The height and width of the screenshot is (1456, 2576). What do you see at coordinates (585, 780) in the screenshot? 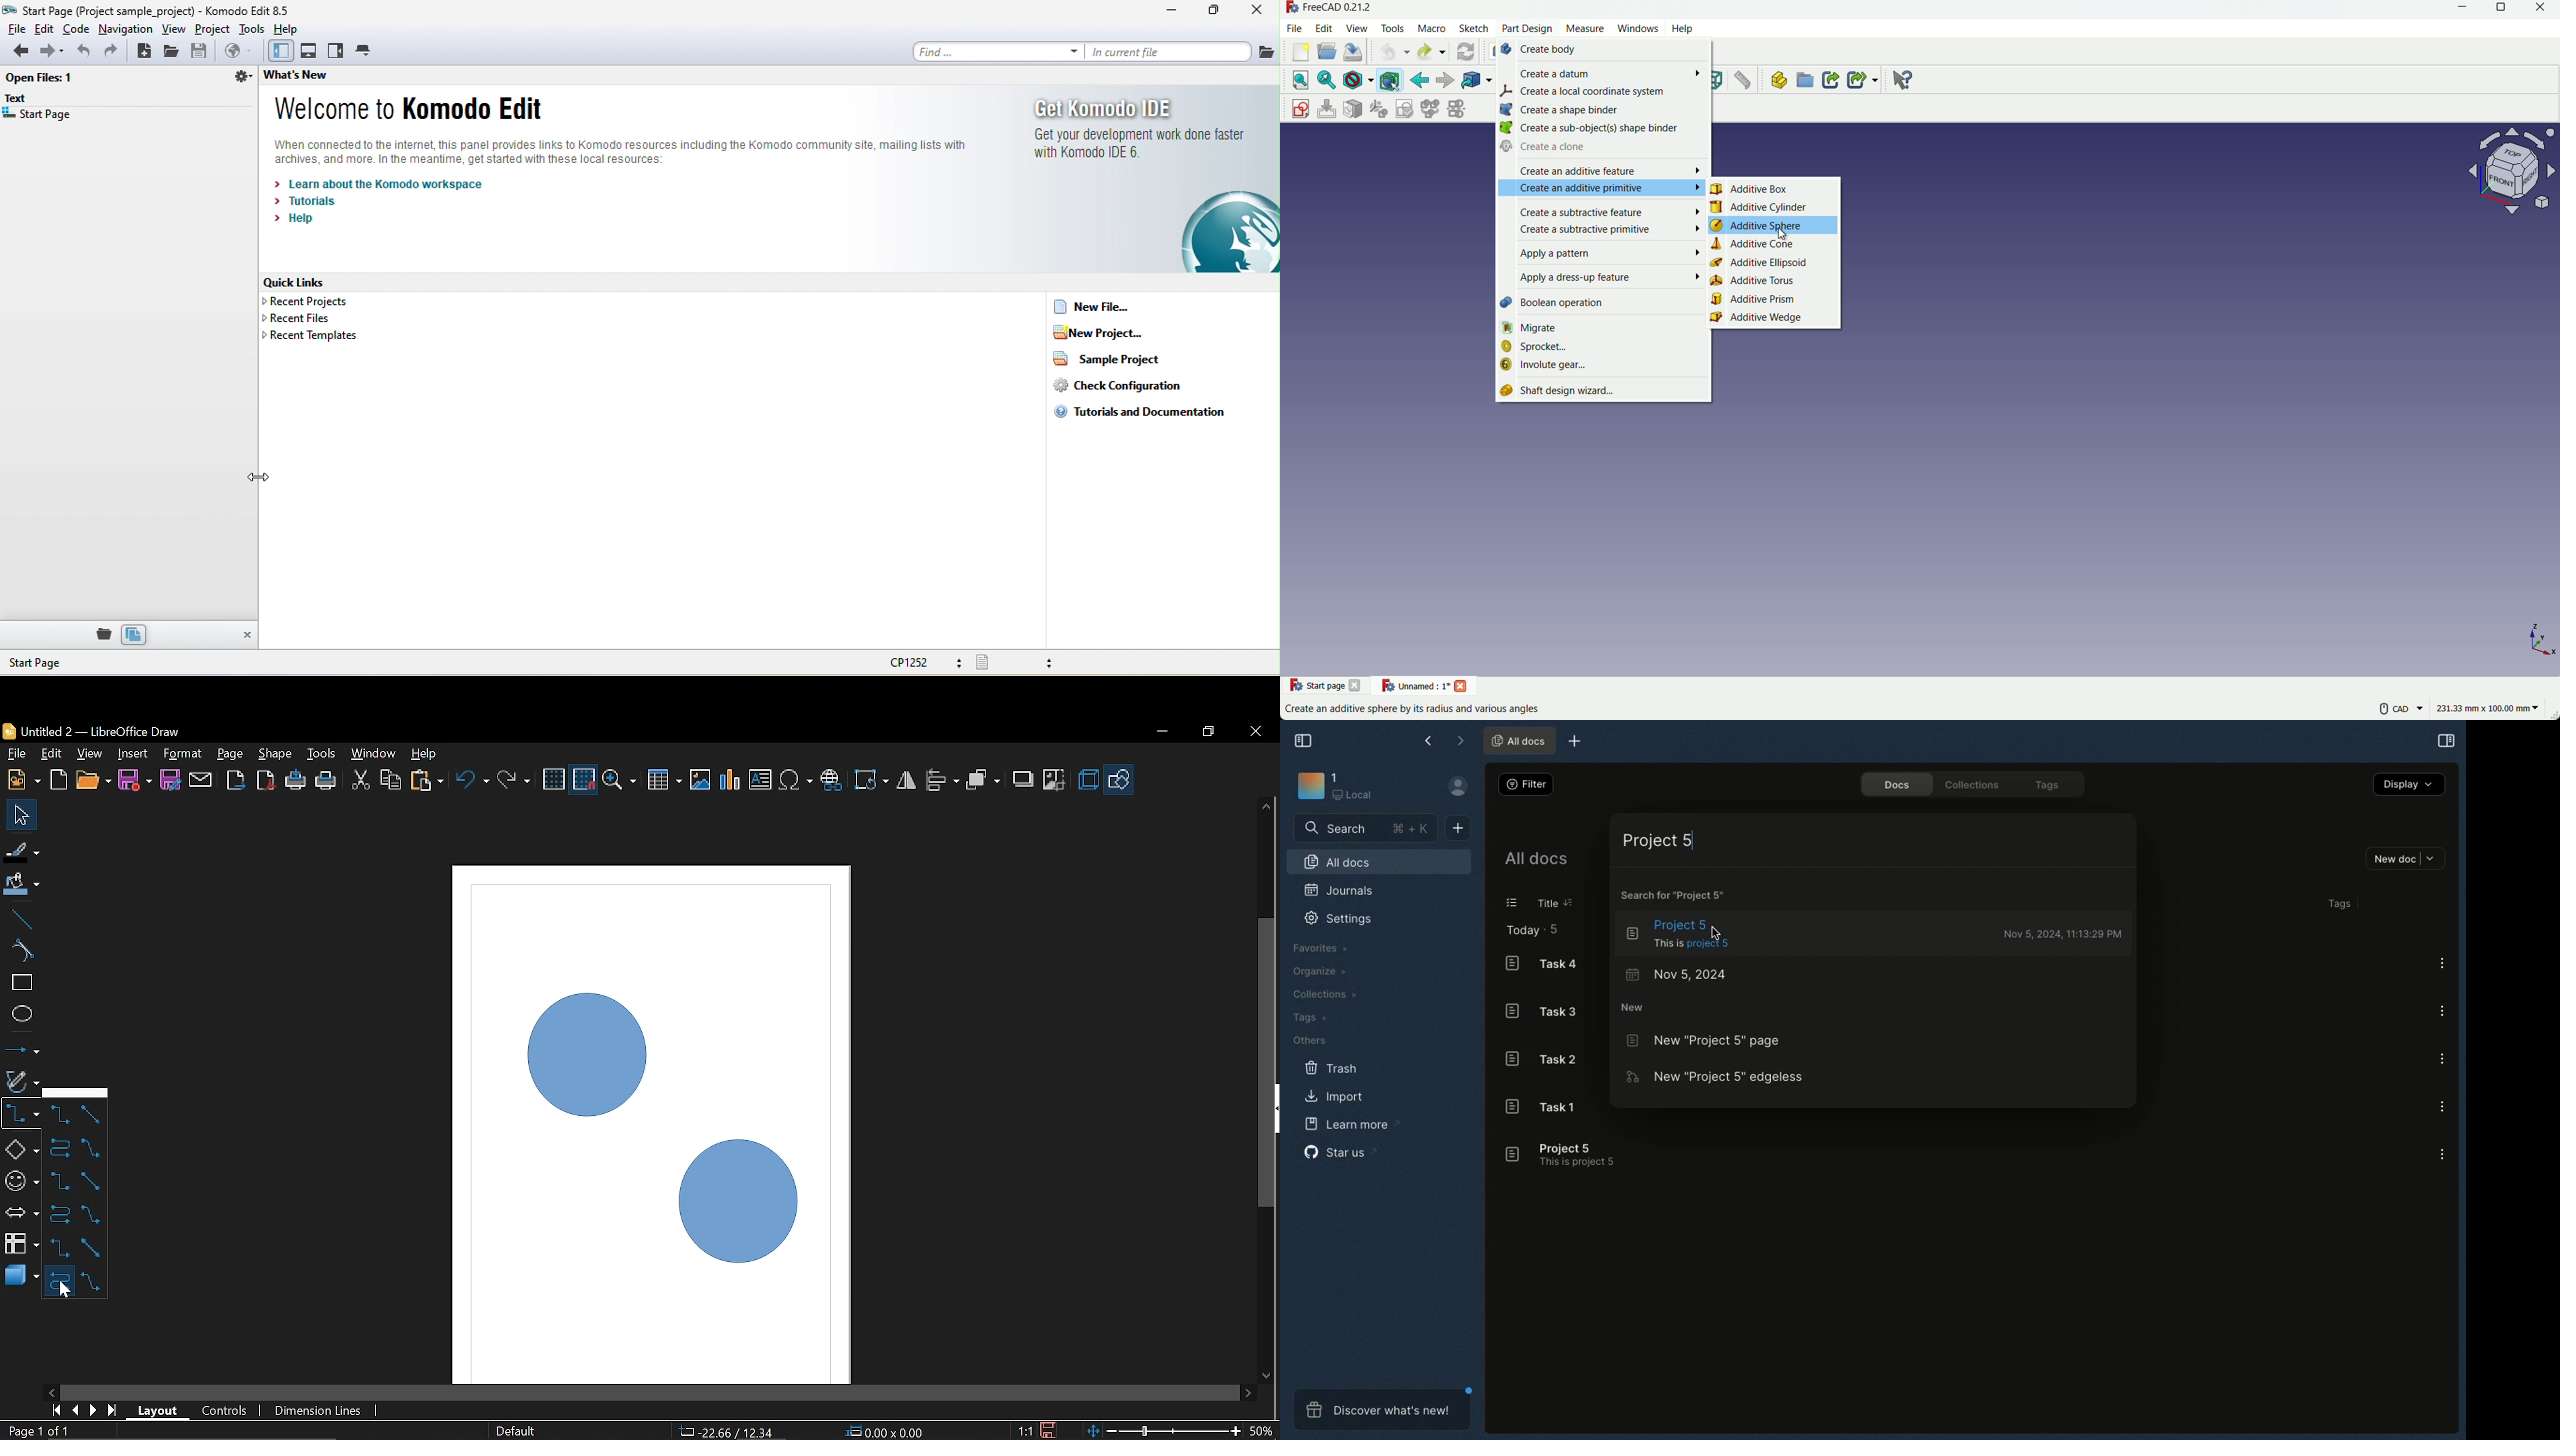
I see `Snap to grid` at bounding box center [585, 780].